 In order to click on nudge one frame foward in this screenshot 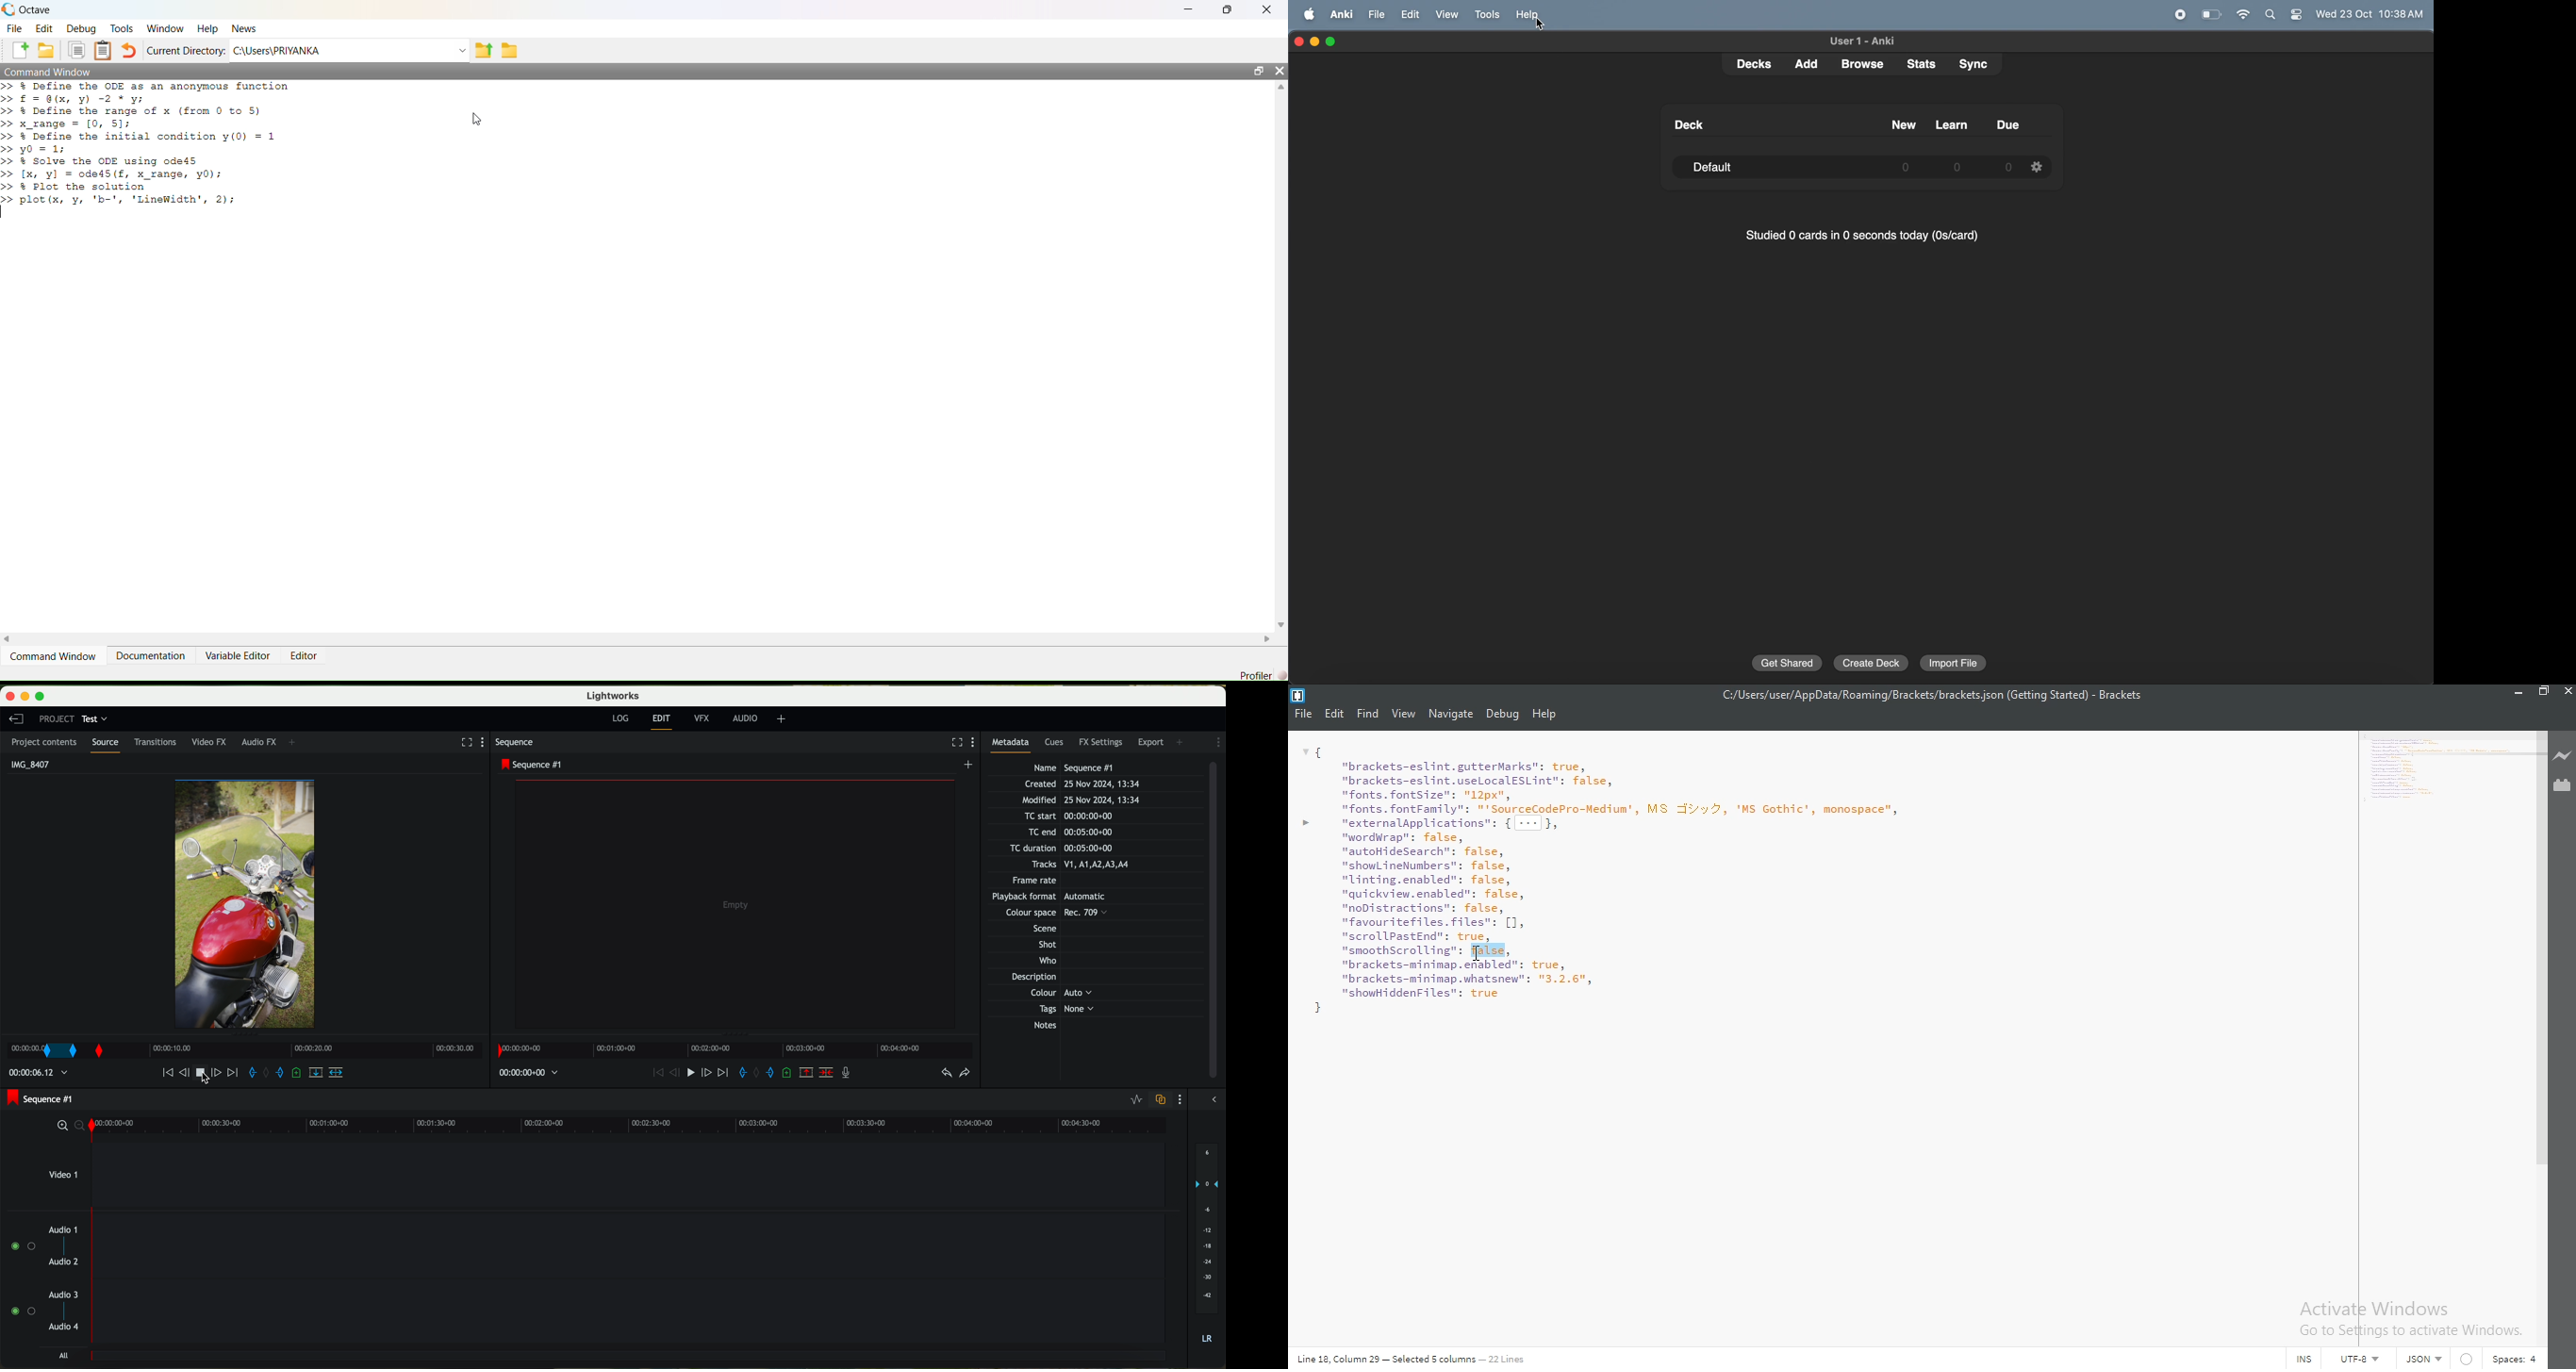, I will do `click(704, 1073)`.